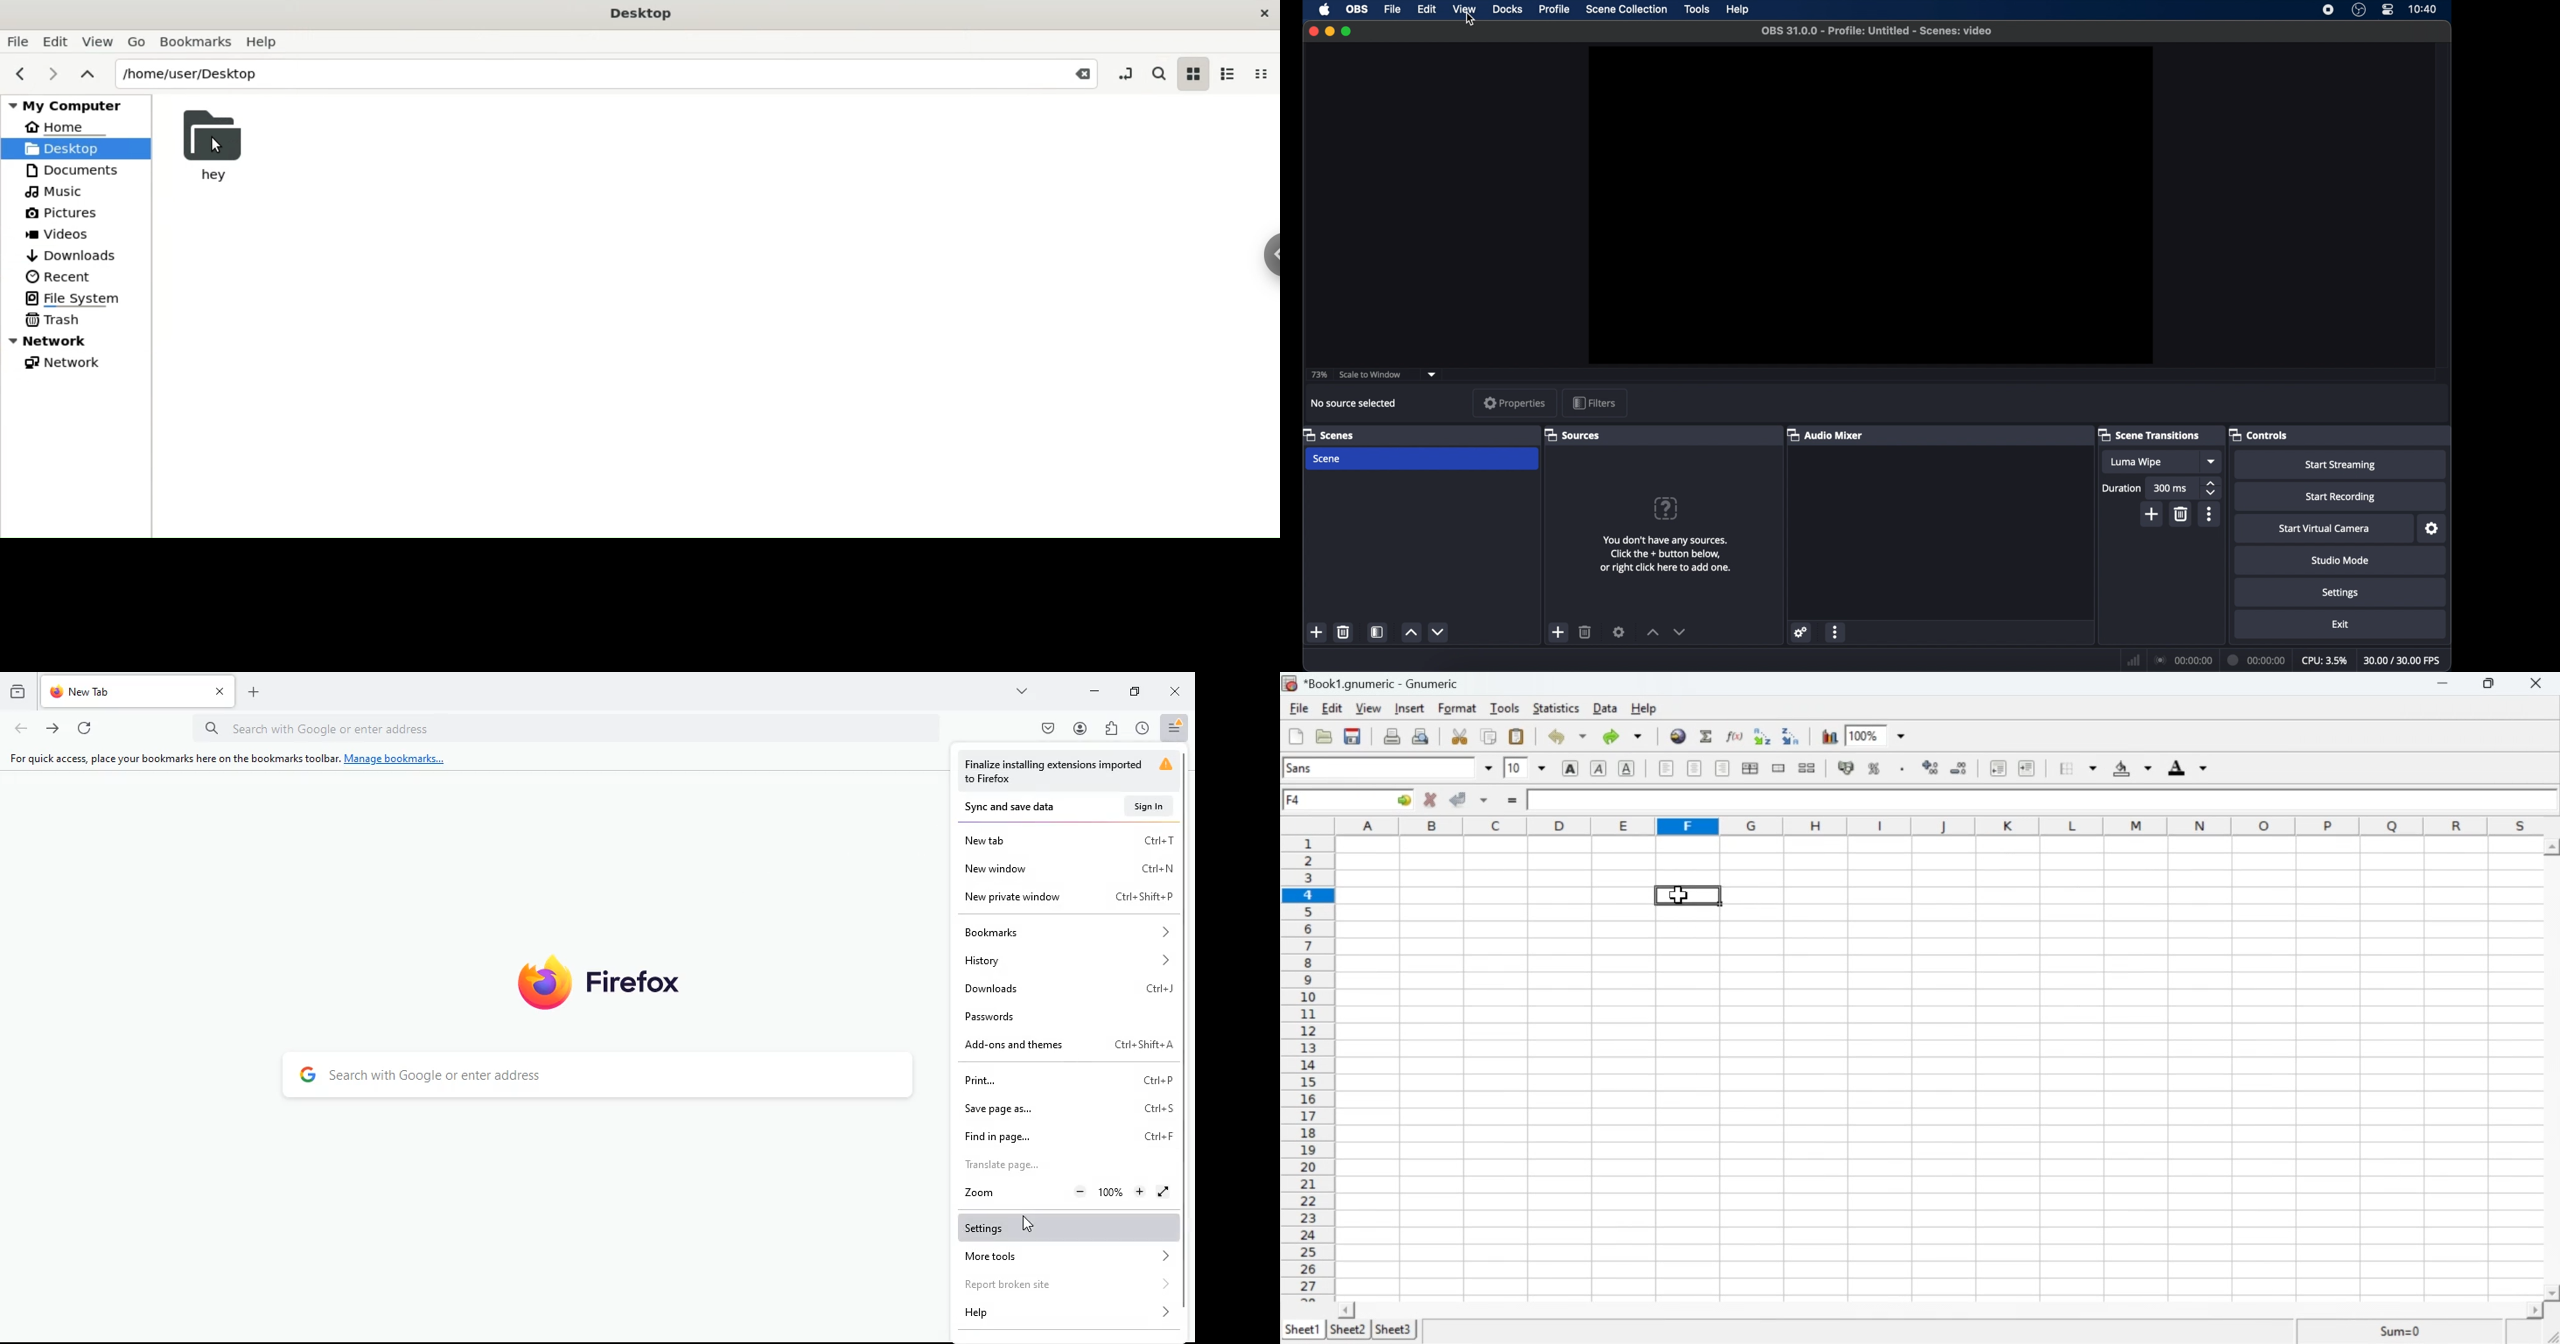 This screenshot has width=2576, height=1344. I want to click on no source selected, so click(1354, 403).